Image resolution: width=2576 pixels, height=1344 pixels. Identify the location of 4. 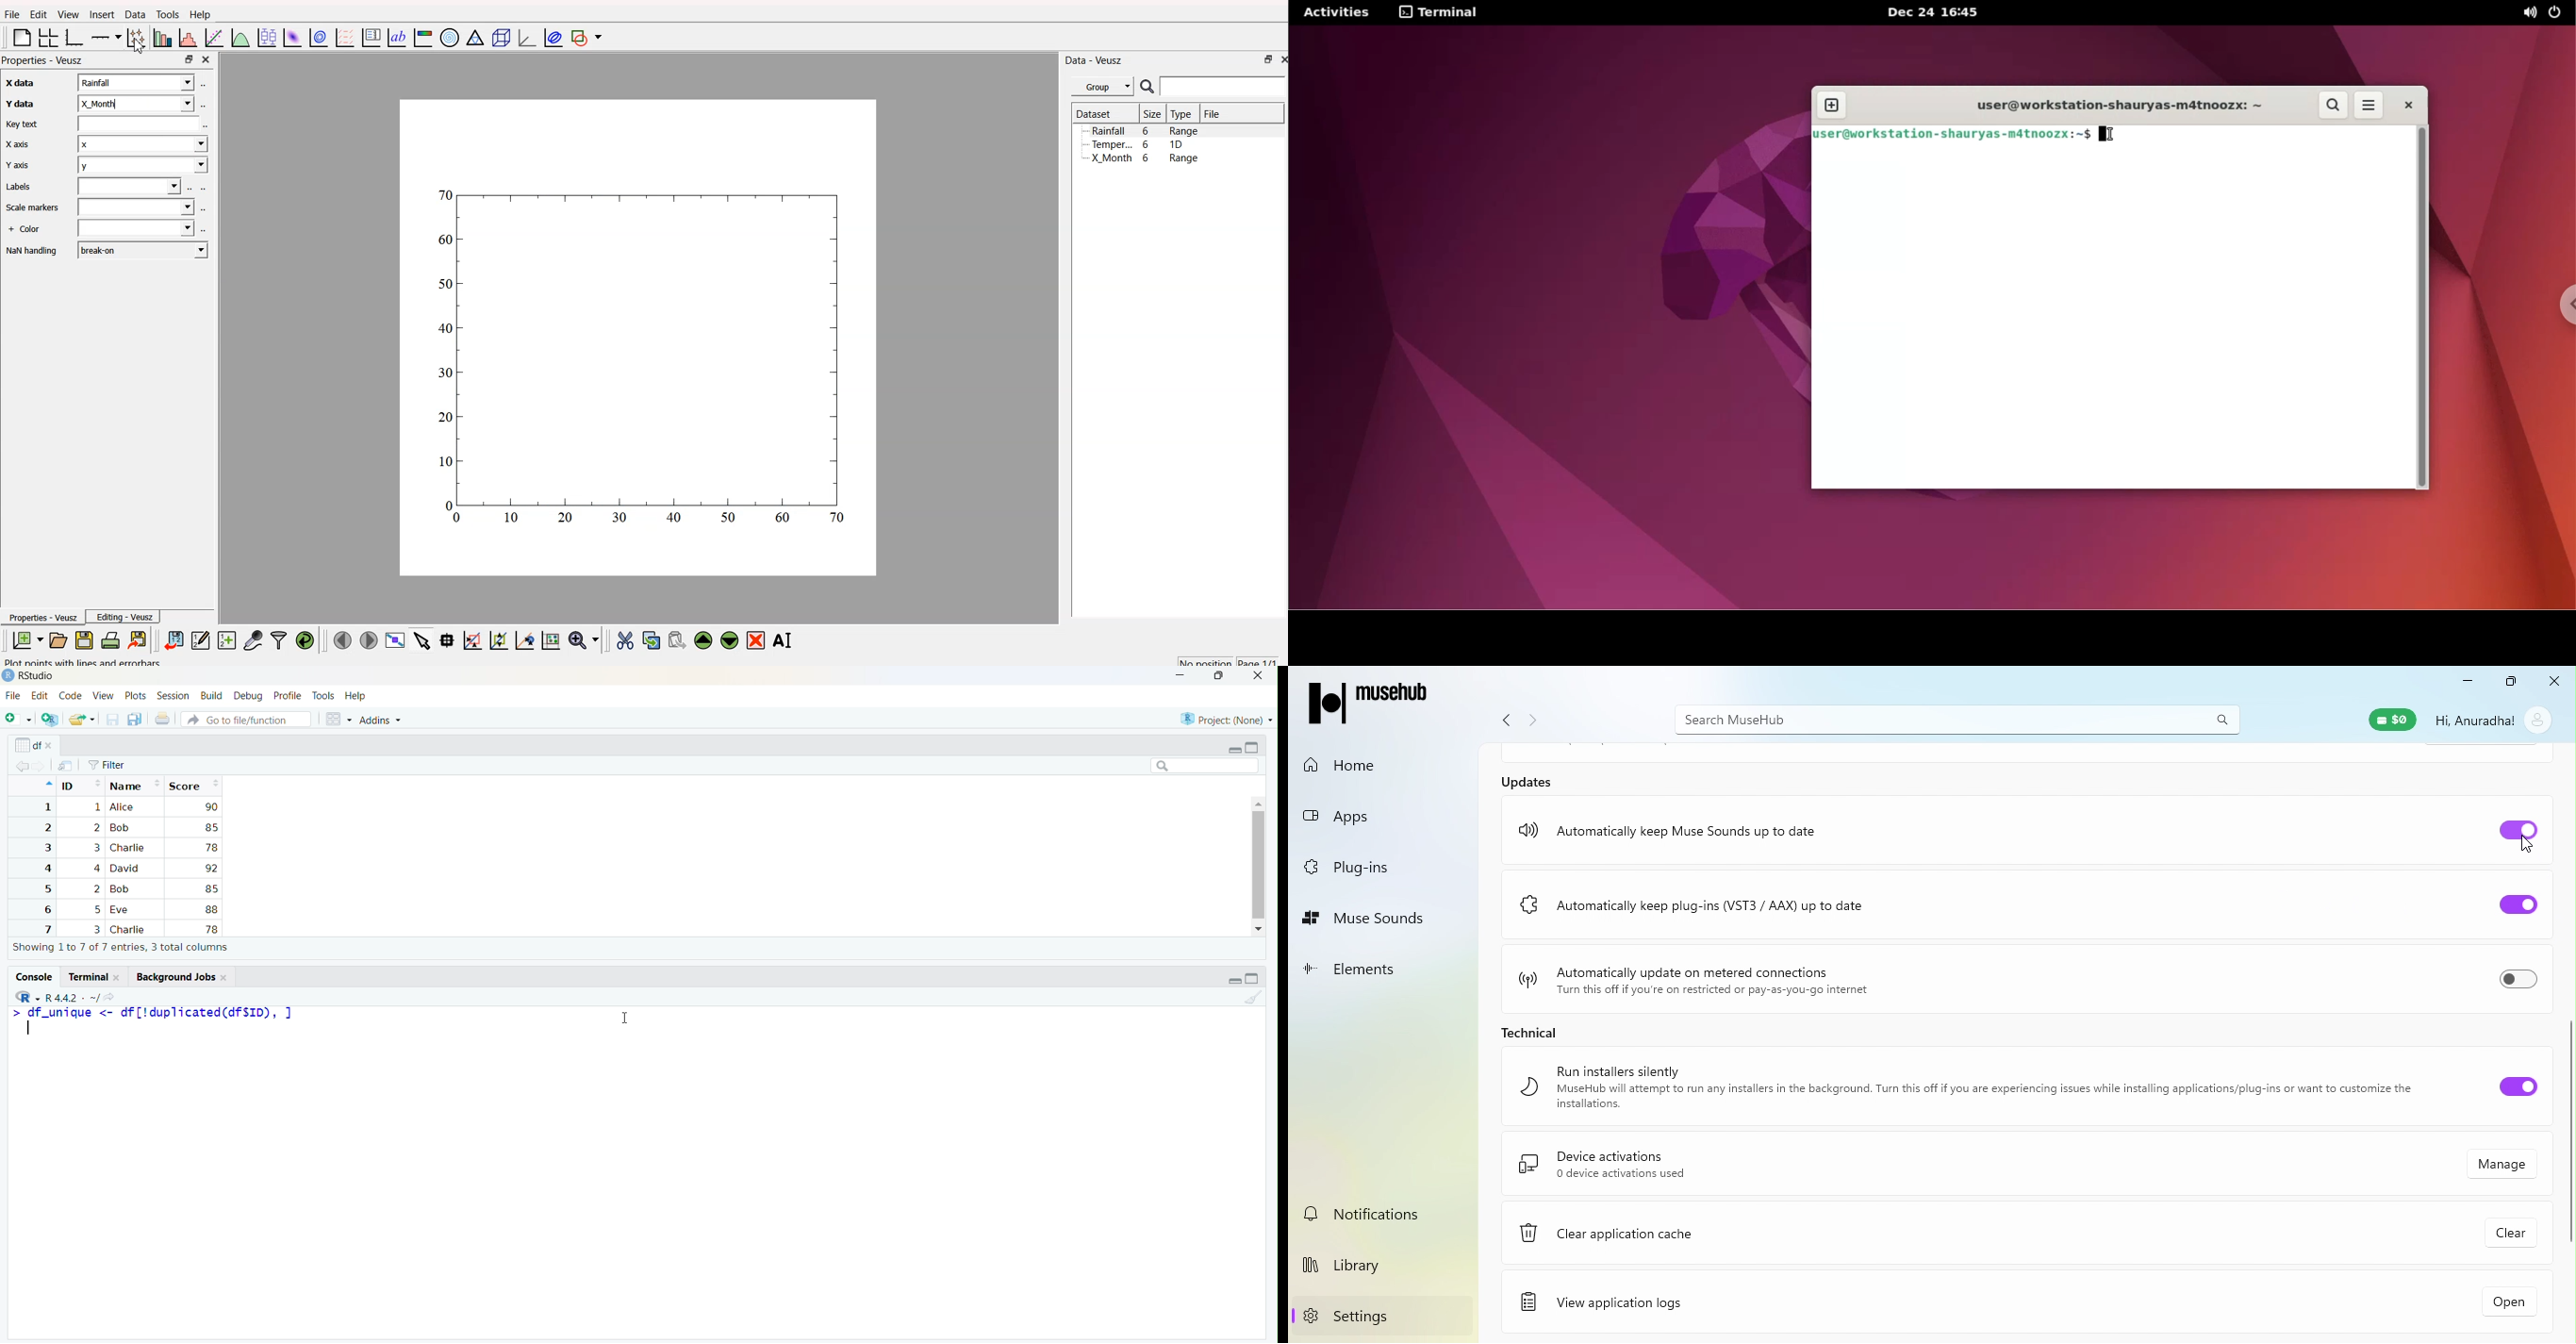
(95, 868).